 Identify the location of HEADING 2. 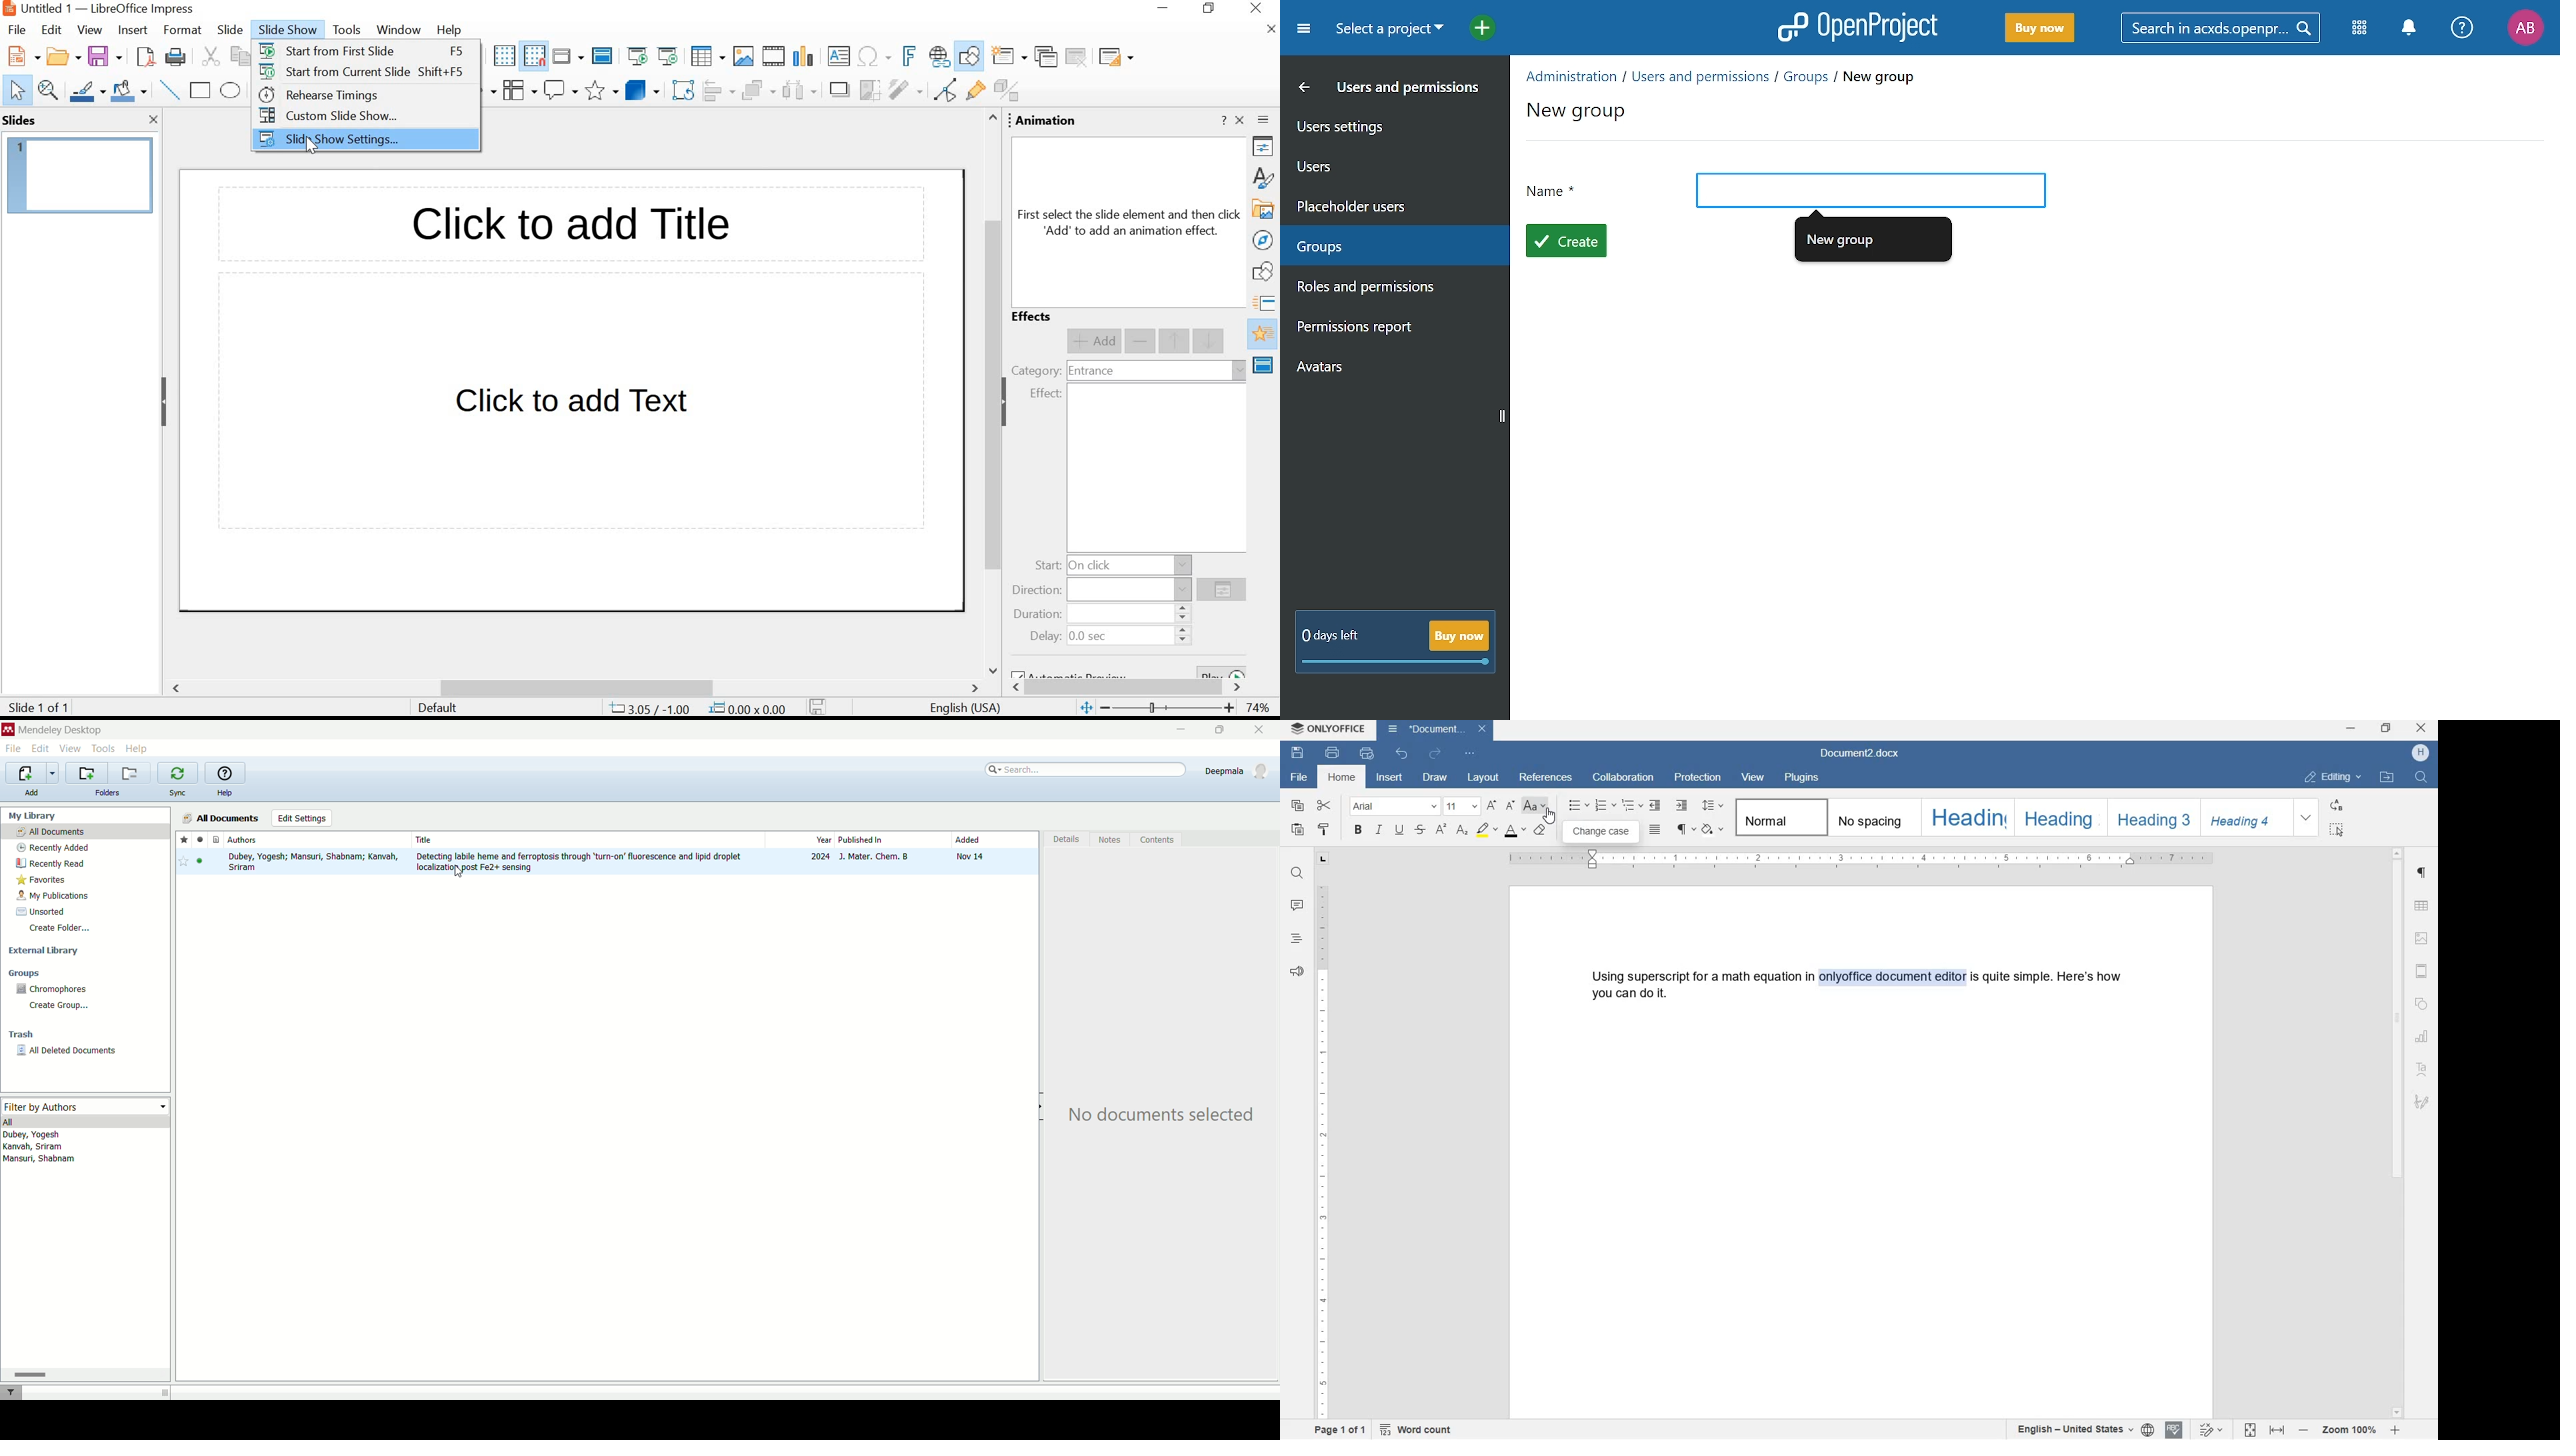
(2057, 817).